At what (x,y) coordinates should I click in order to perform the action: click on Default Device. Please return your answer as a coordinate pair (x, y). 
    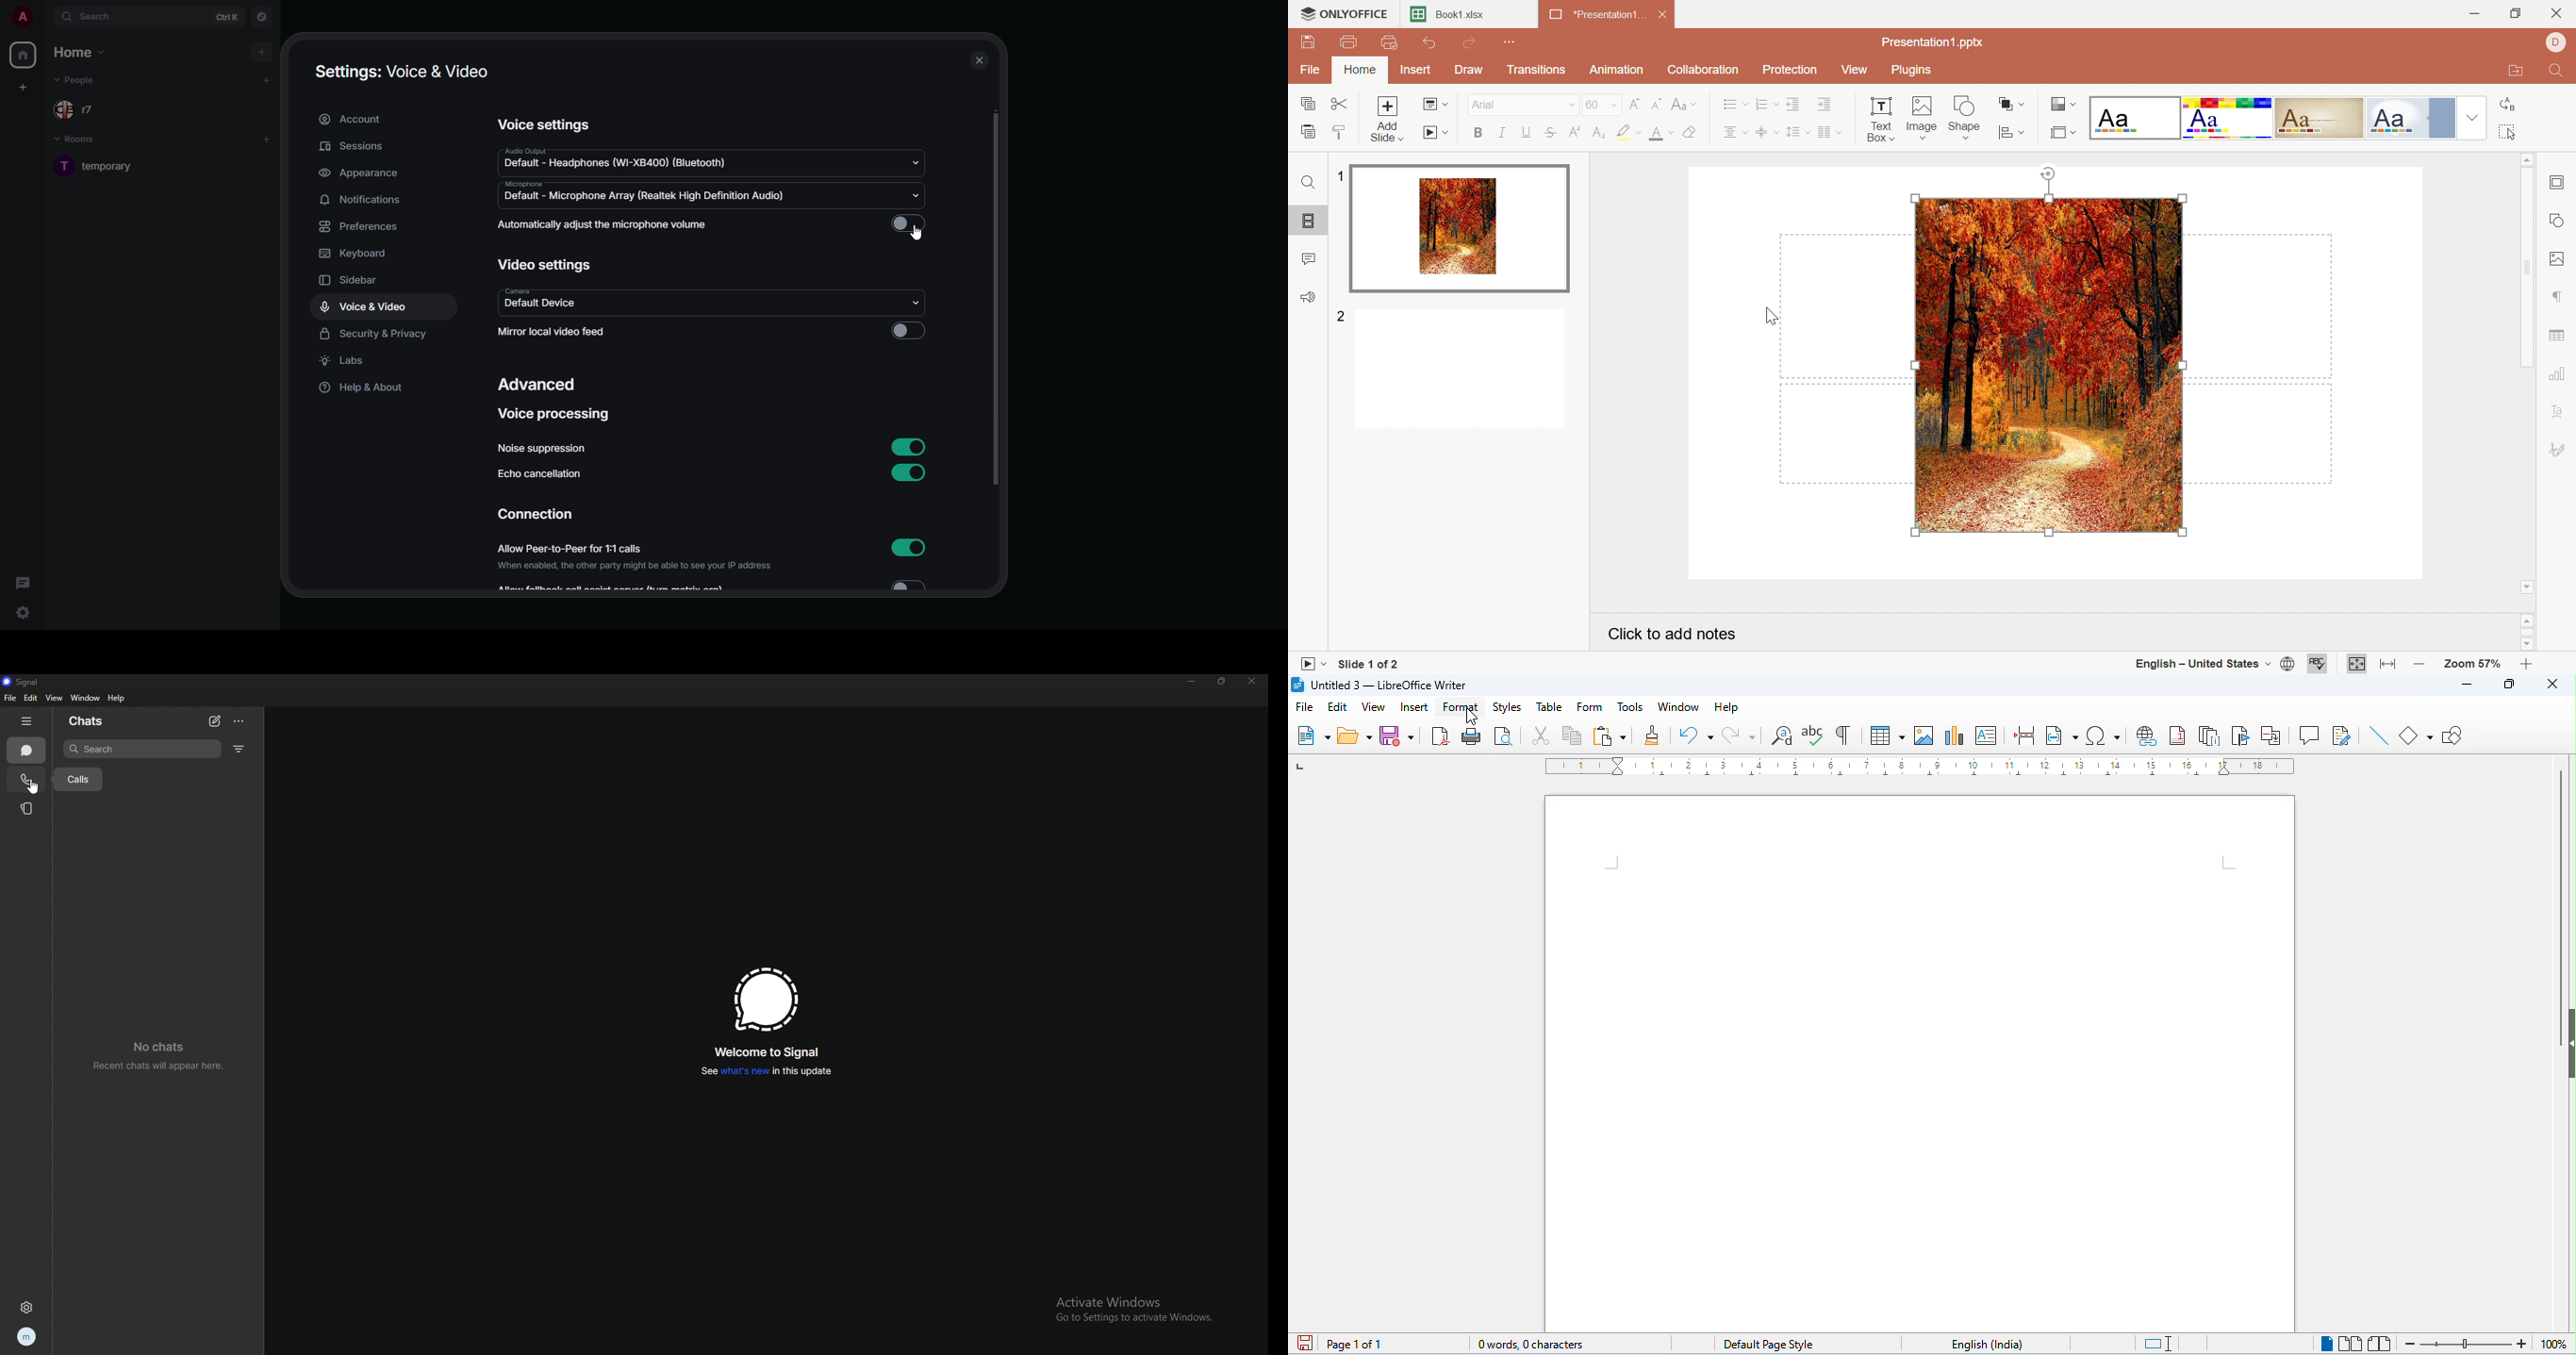
    Looking at the image, I should click on (542, 306).